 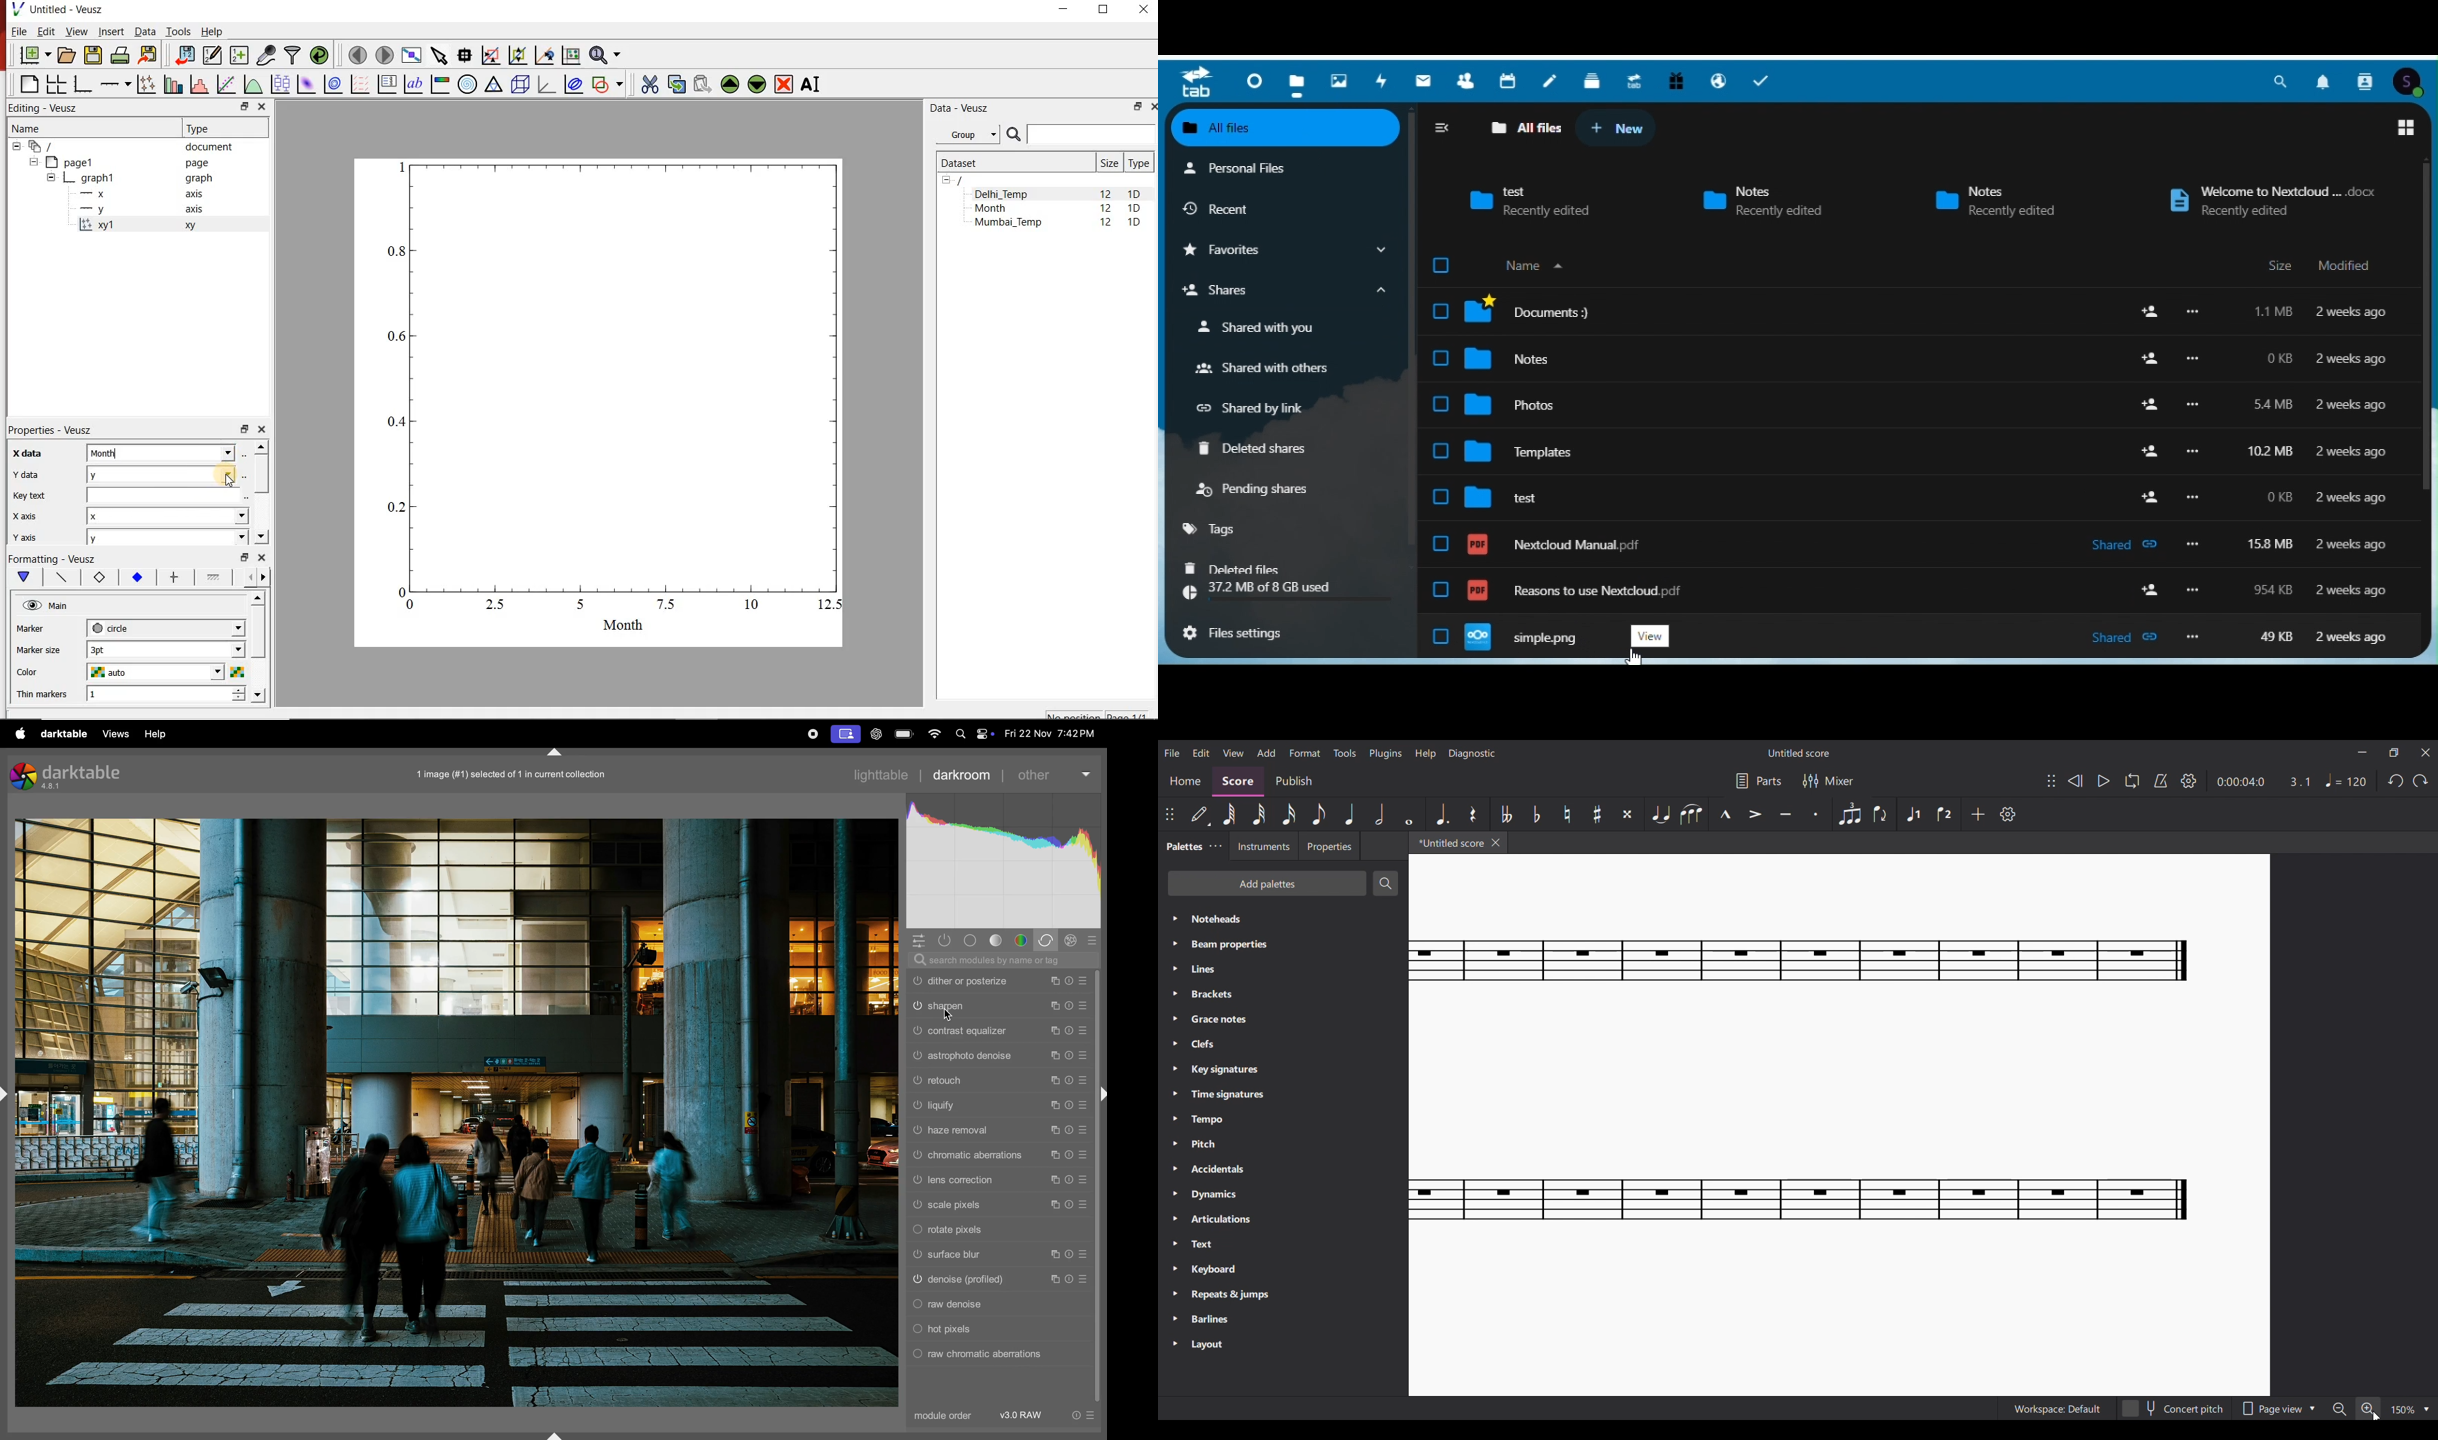 What do you see at coordinates (1284, 919) in the screenshot?
I see `Noteheads` at bounding box center [1284, 919].